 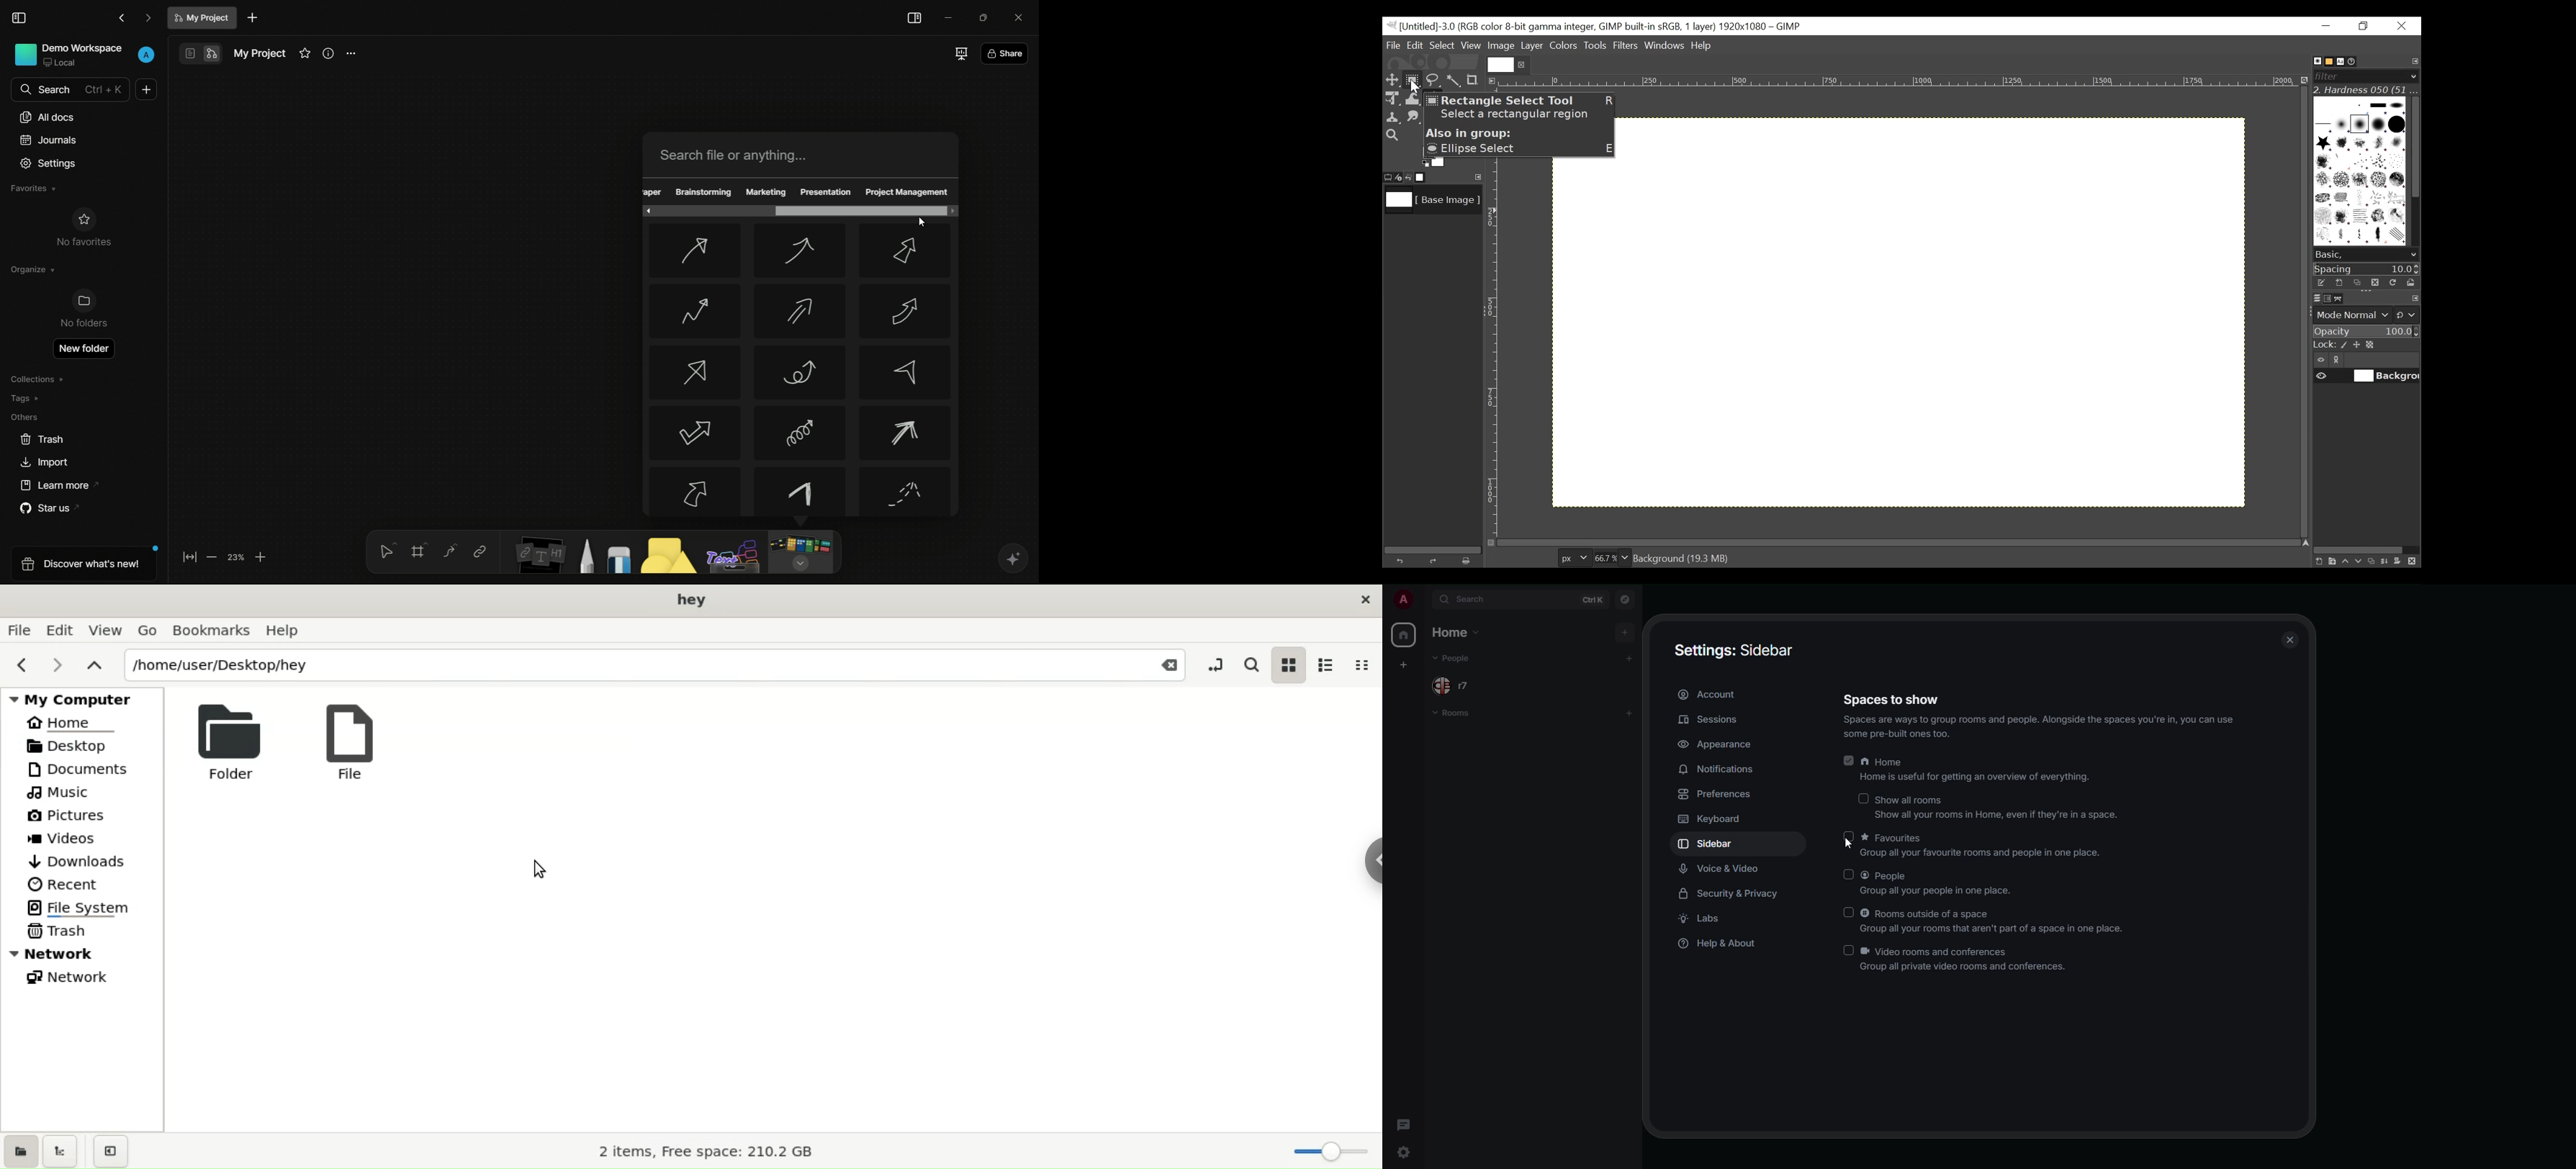 I want to click on full screen, so click(x=960, y=53).